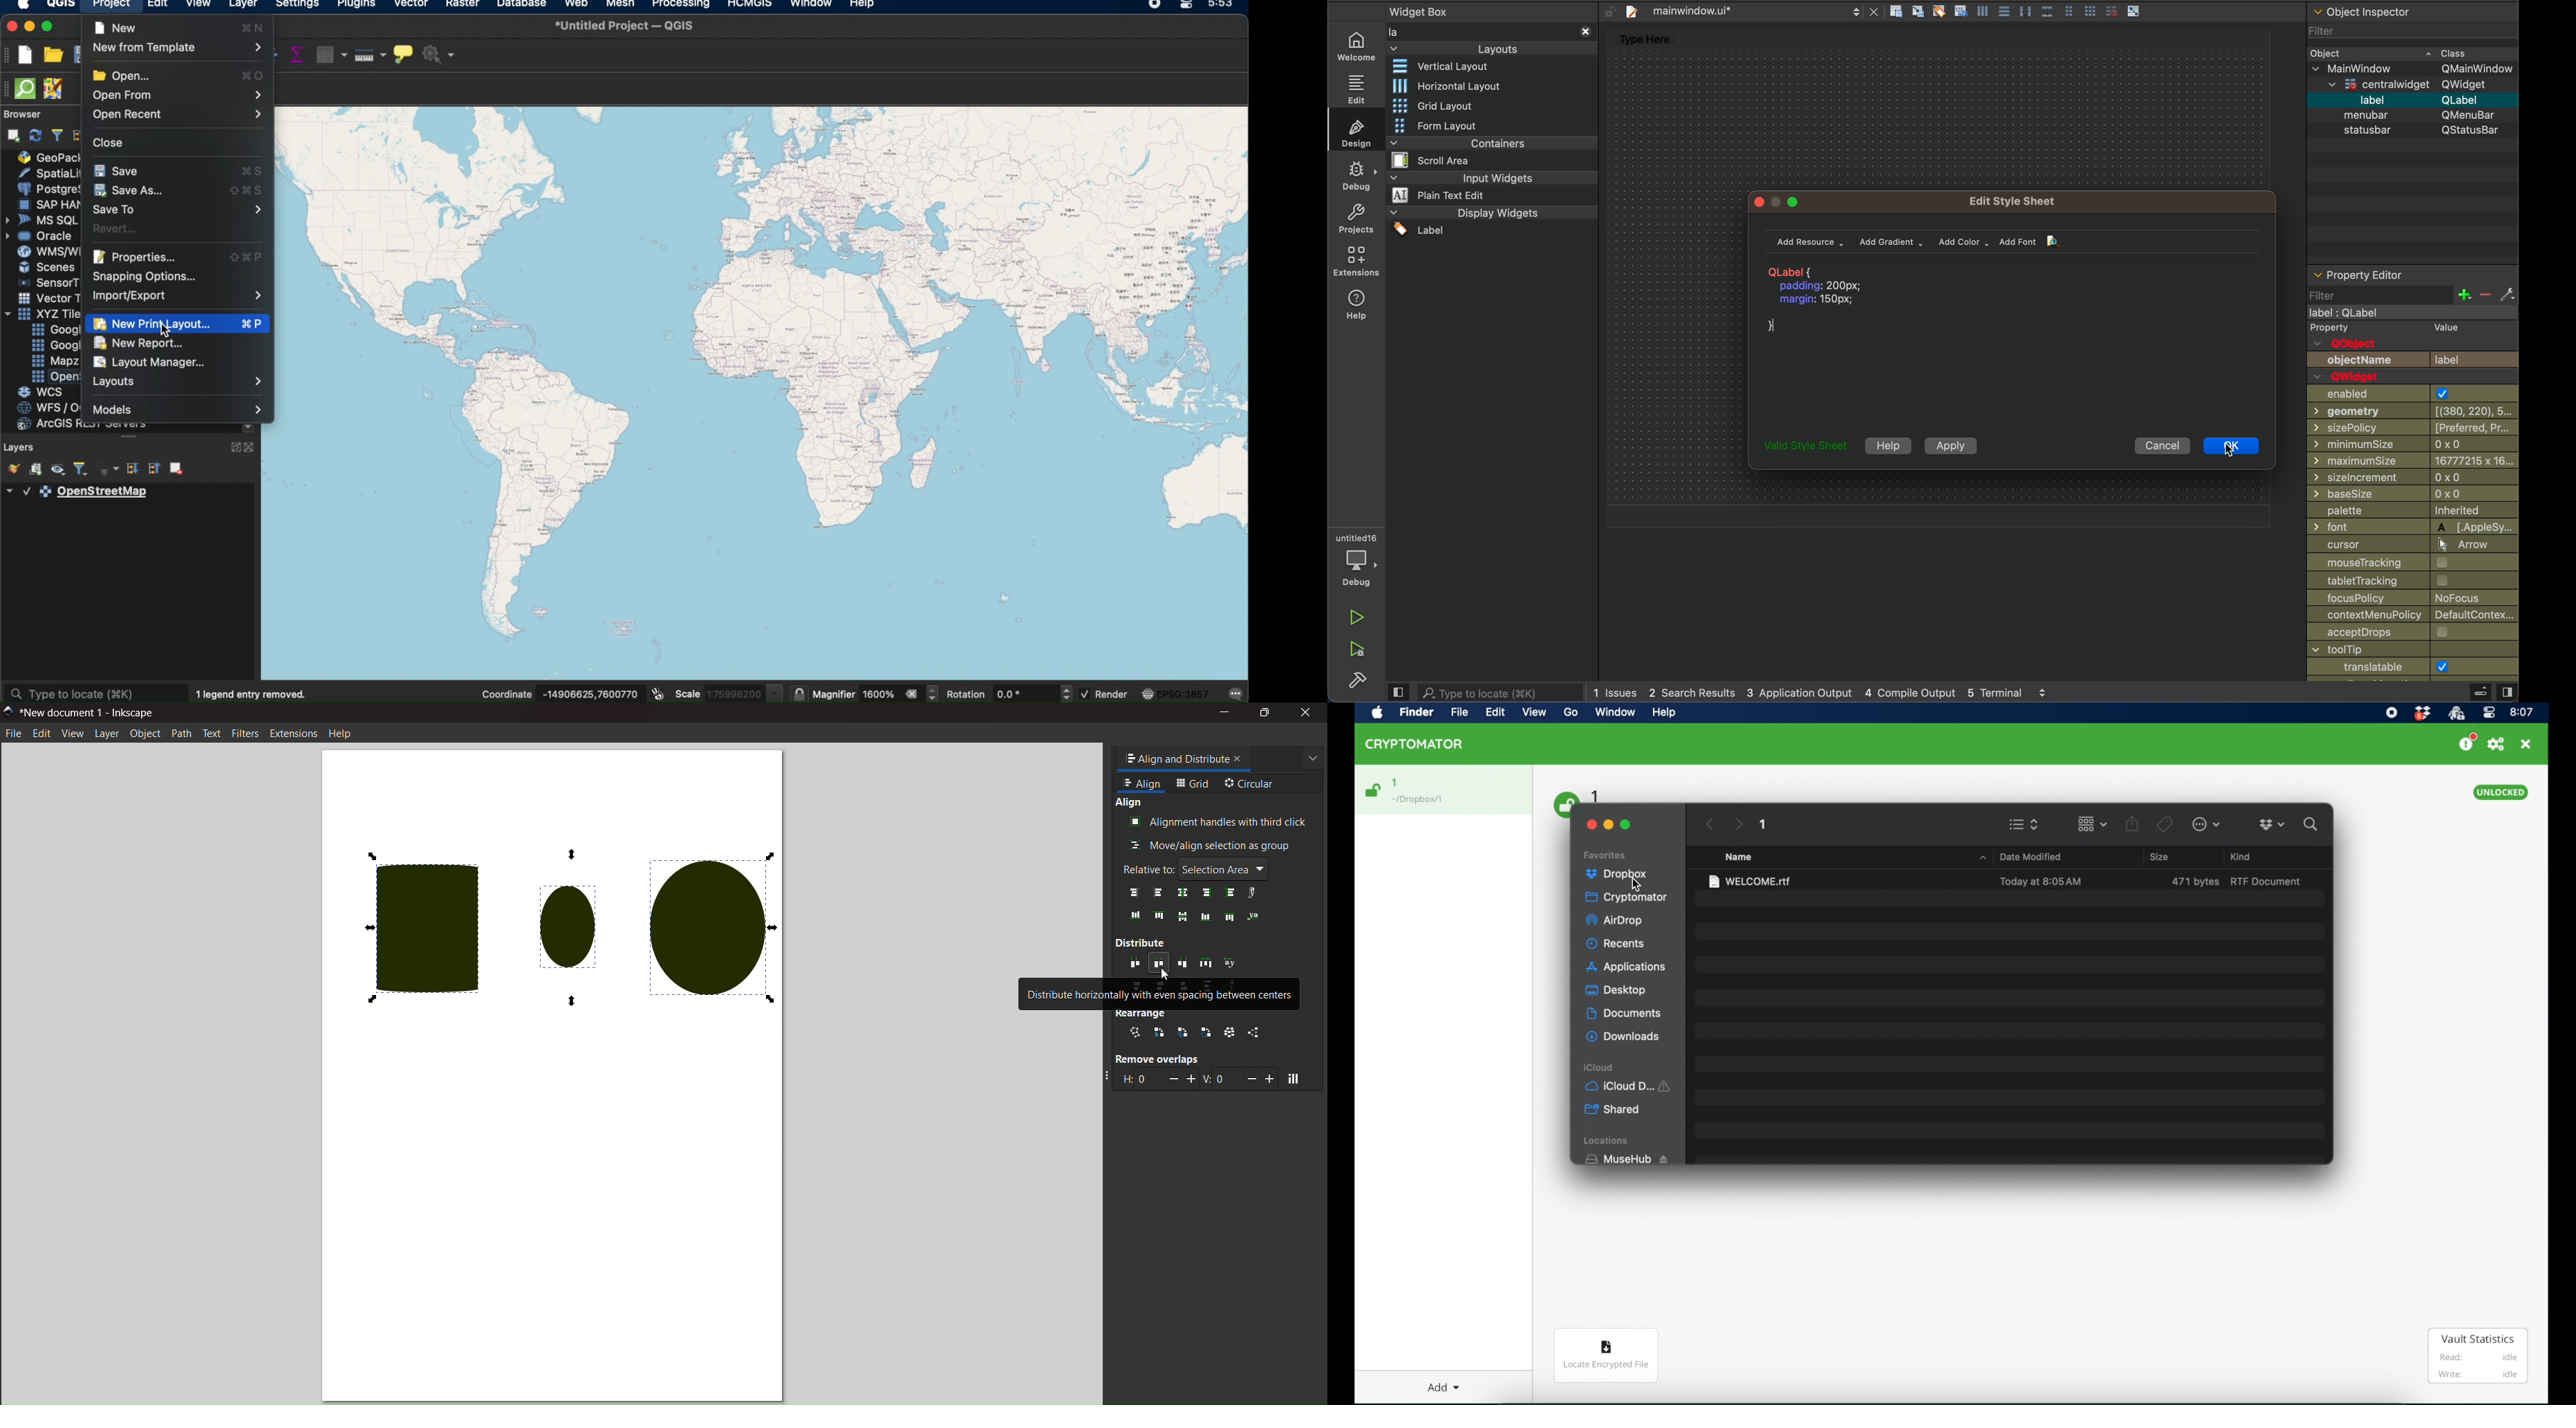 The width and height of the screenshot is (2576, 1428). Describe the element at coordinates (1358, 89) in the screenshot. I see `editor` at that location.